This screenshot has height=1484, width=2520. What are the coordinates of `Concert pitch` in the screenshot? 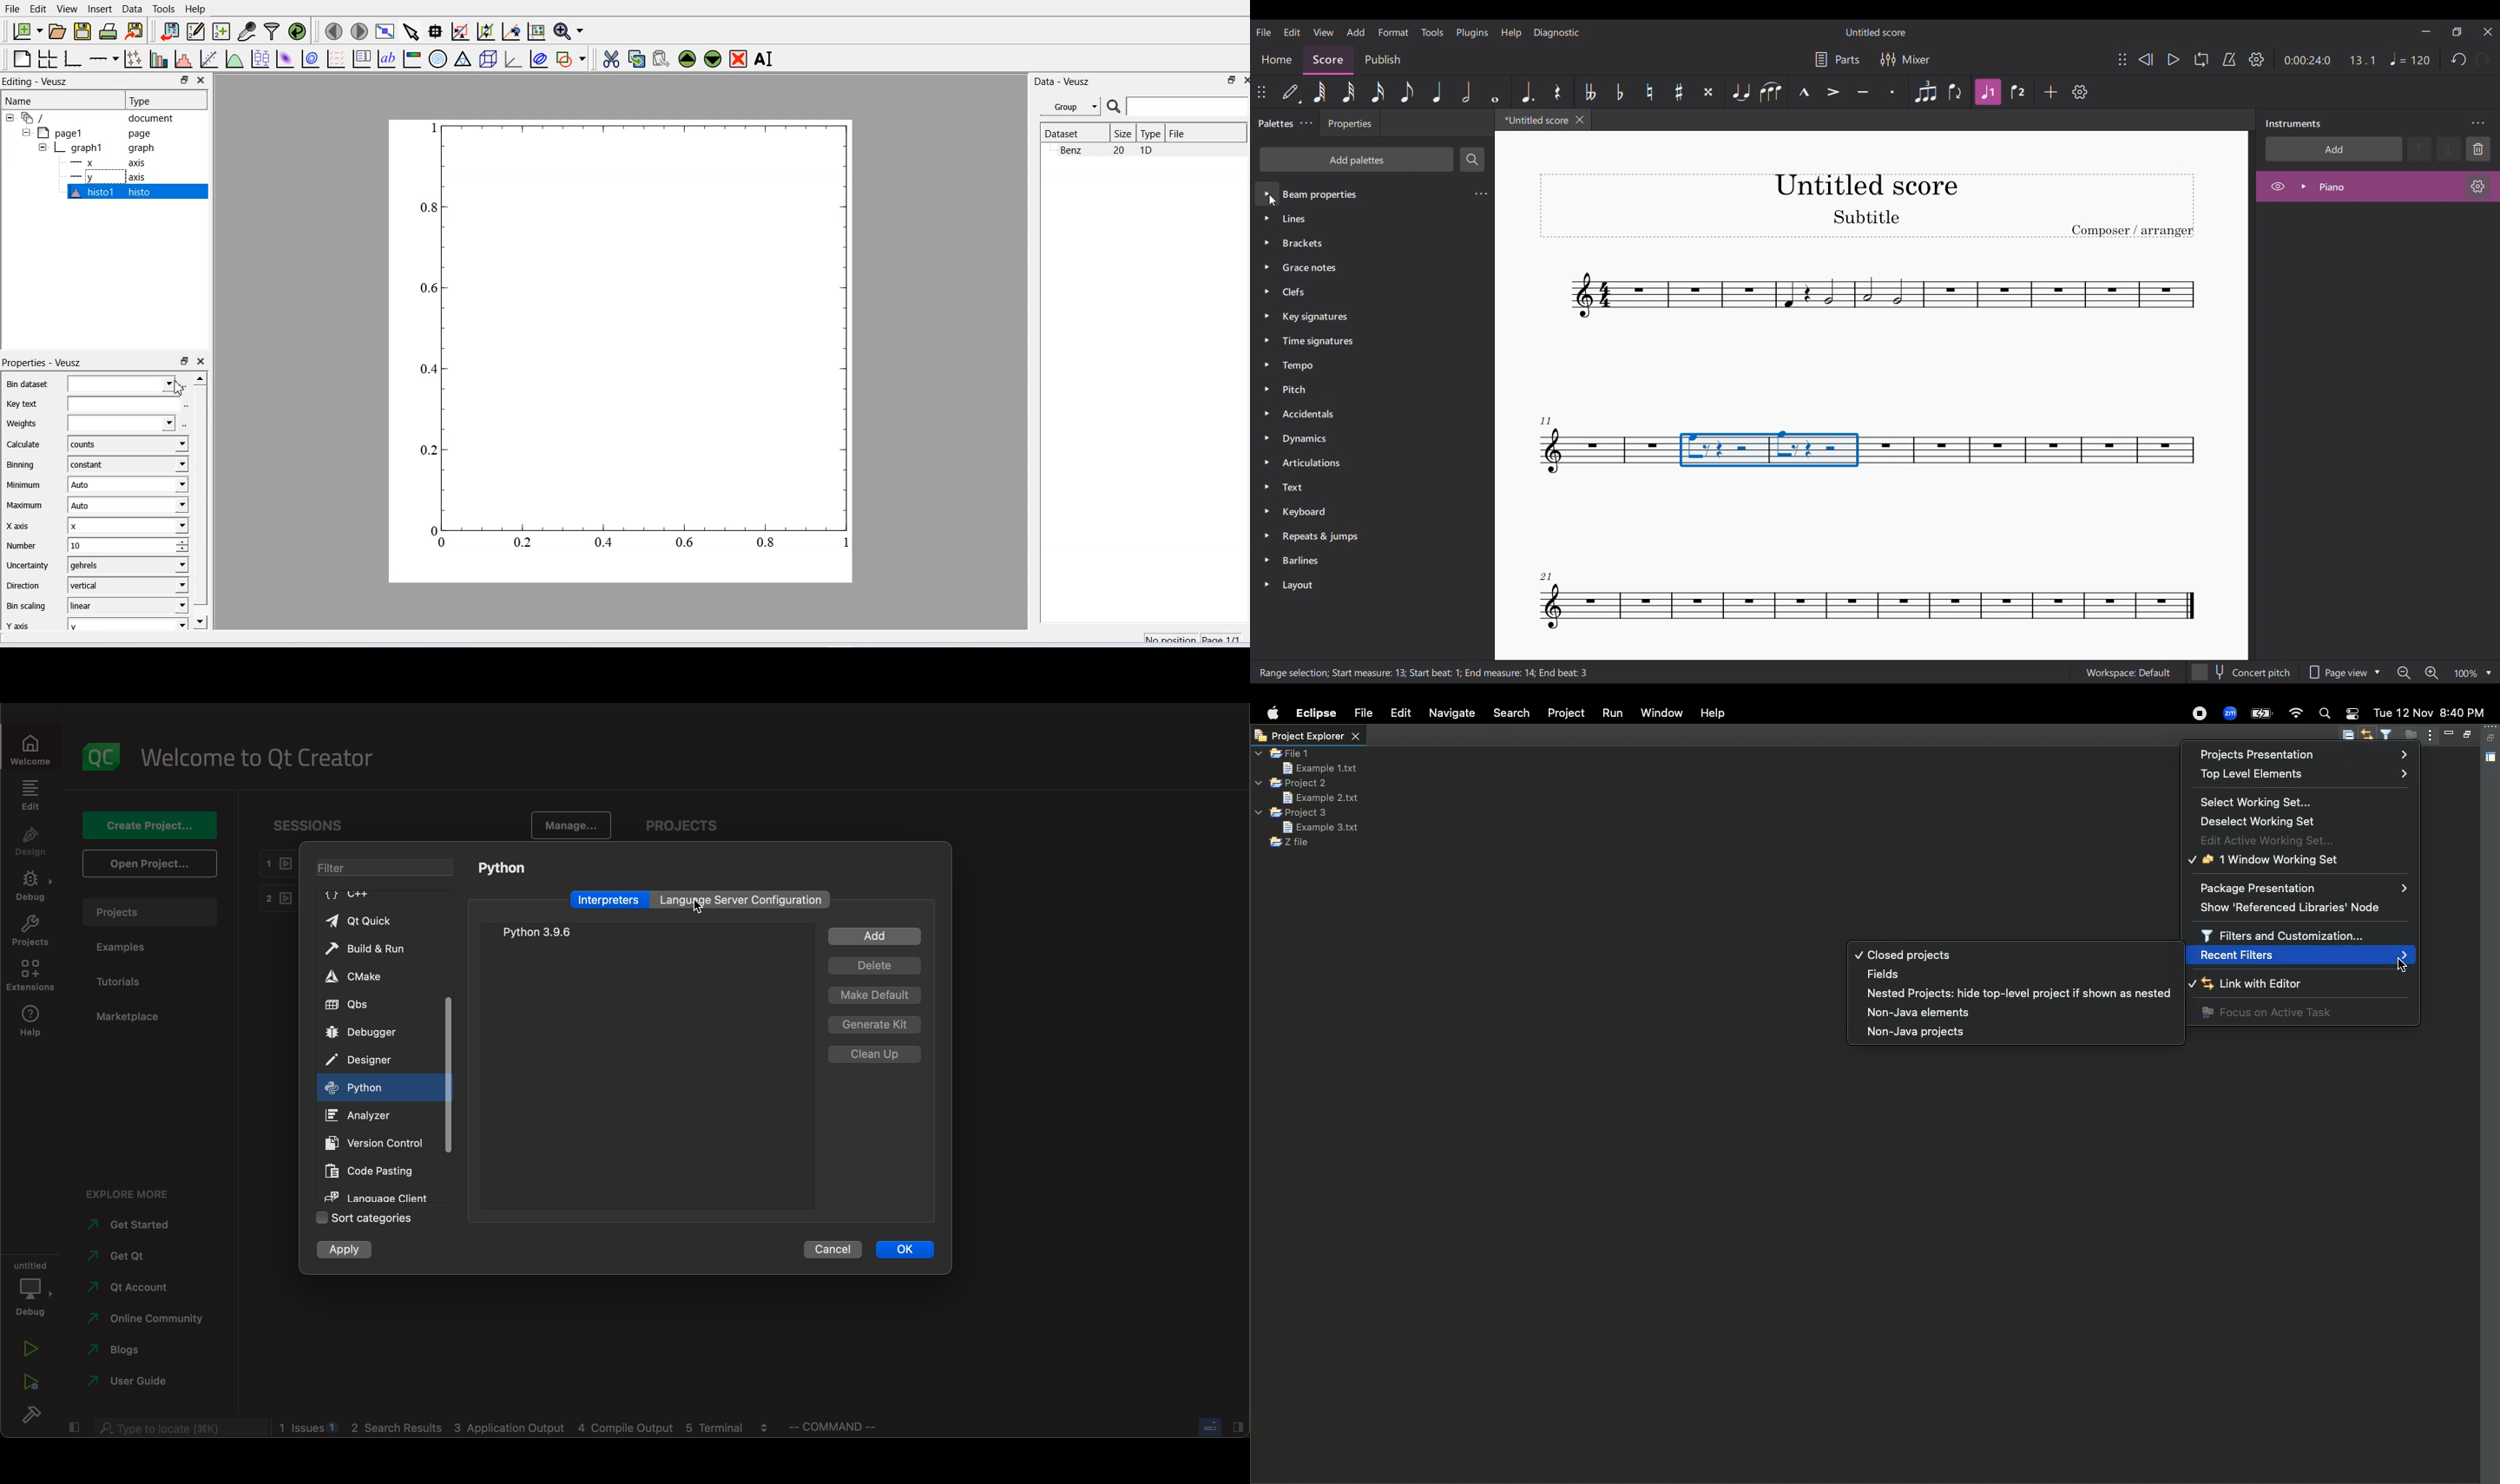 It's located at (2242, 670).